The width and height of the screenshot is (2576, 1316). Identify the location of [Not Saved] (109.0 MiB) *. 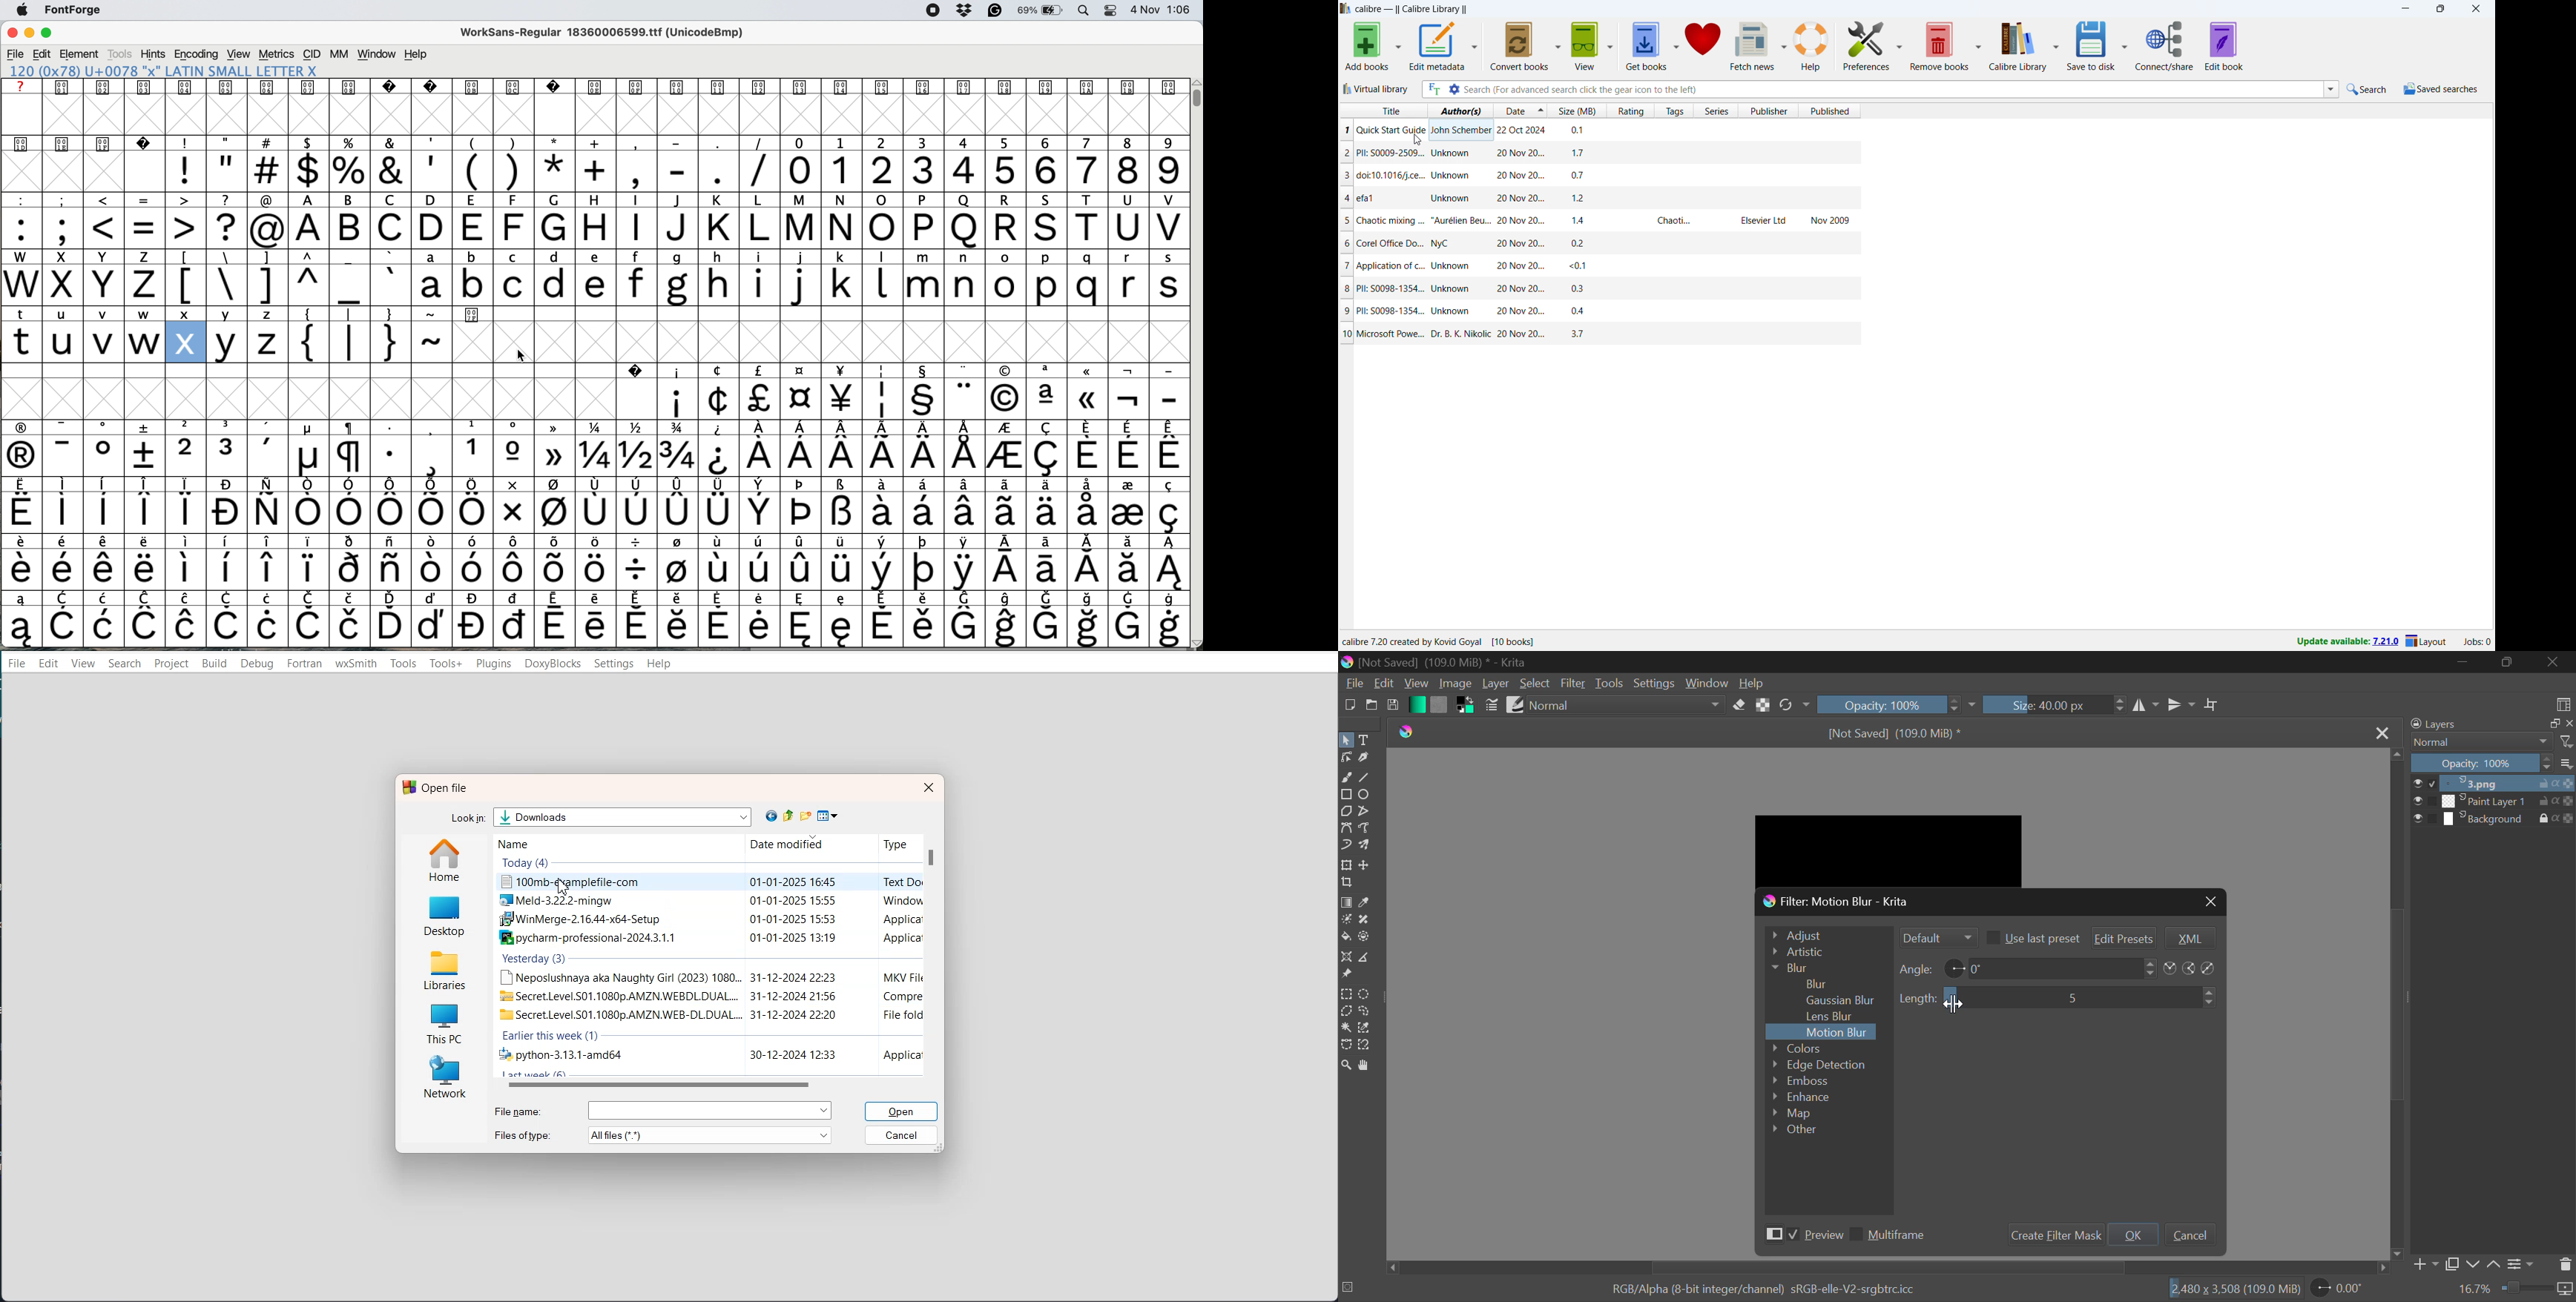
(1898, 732).